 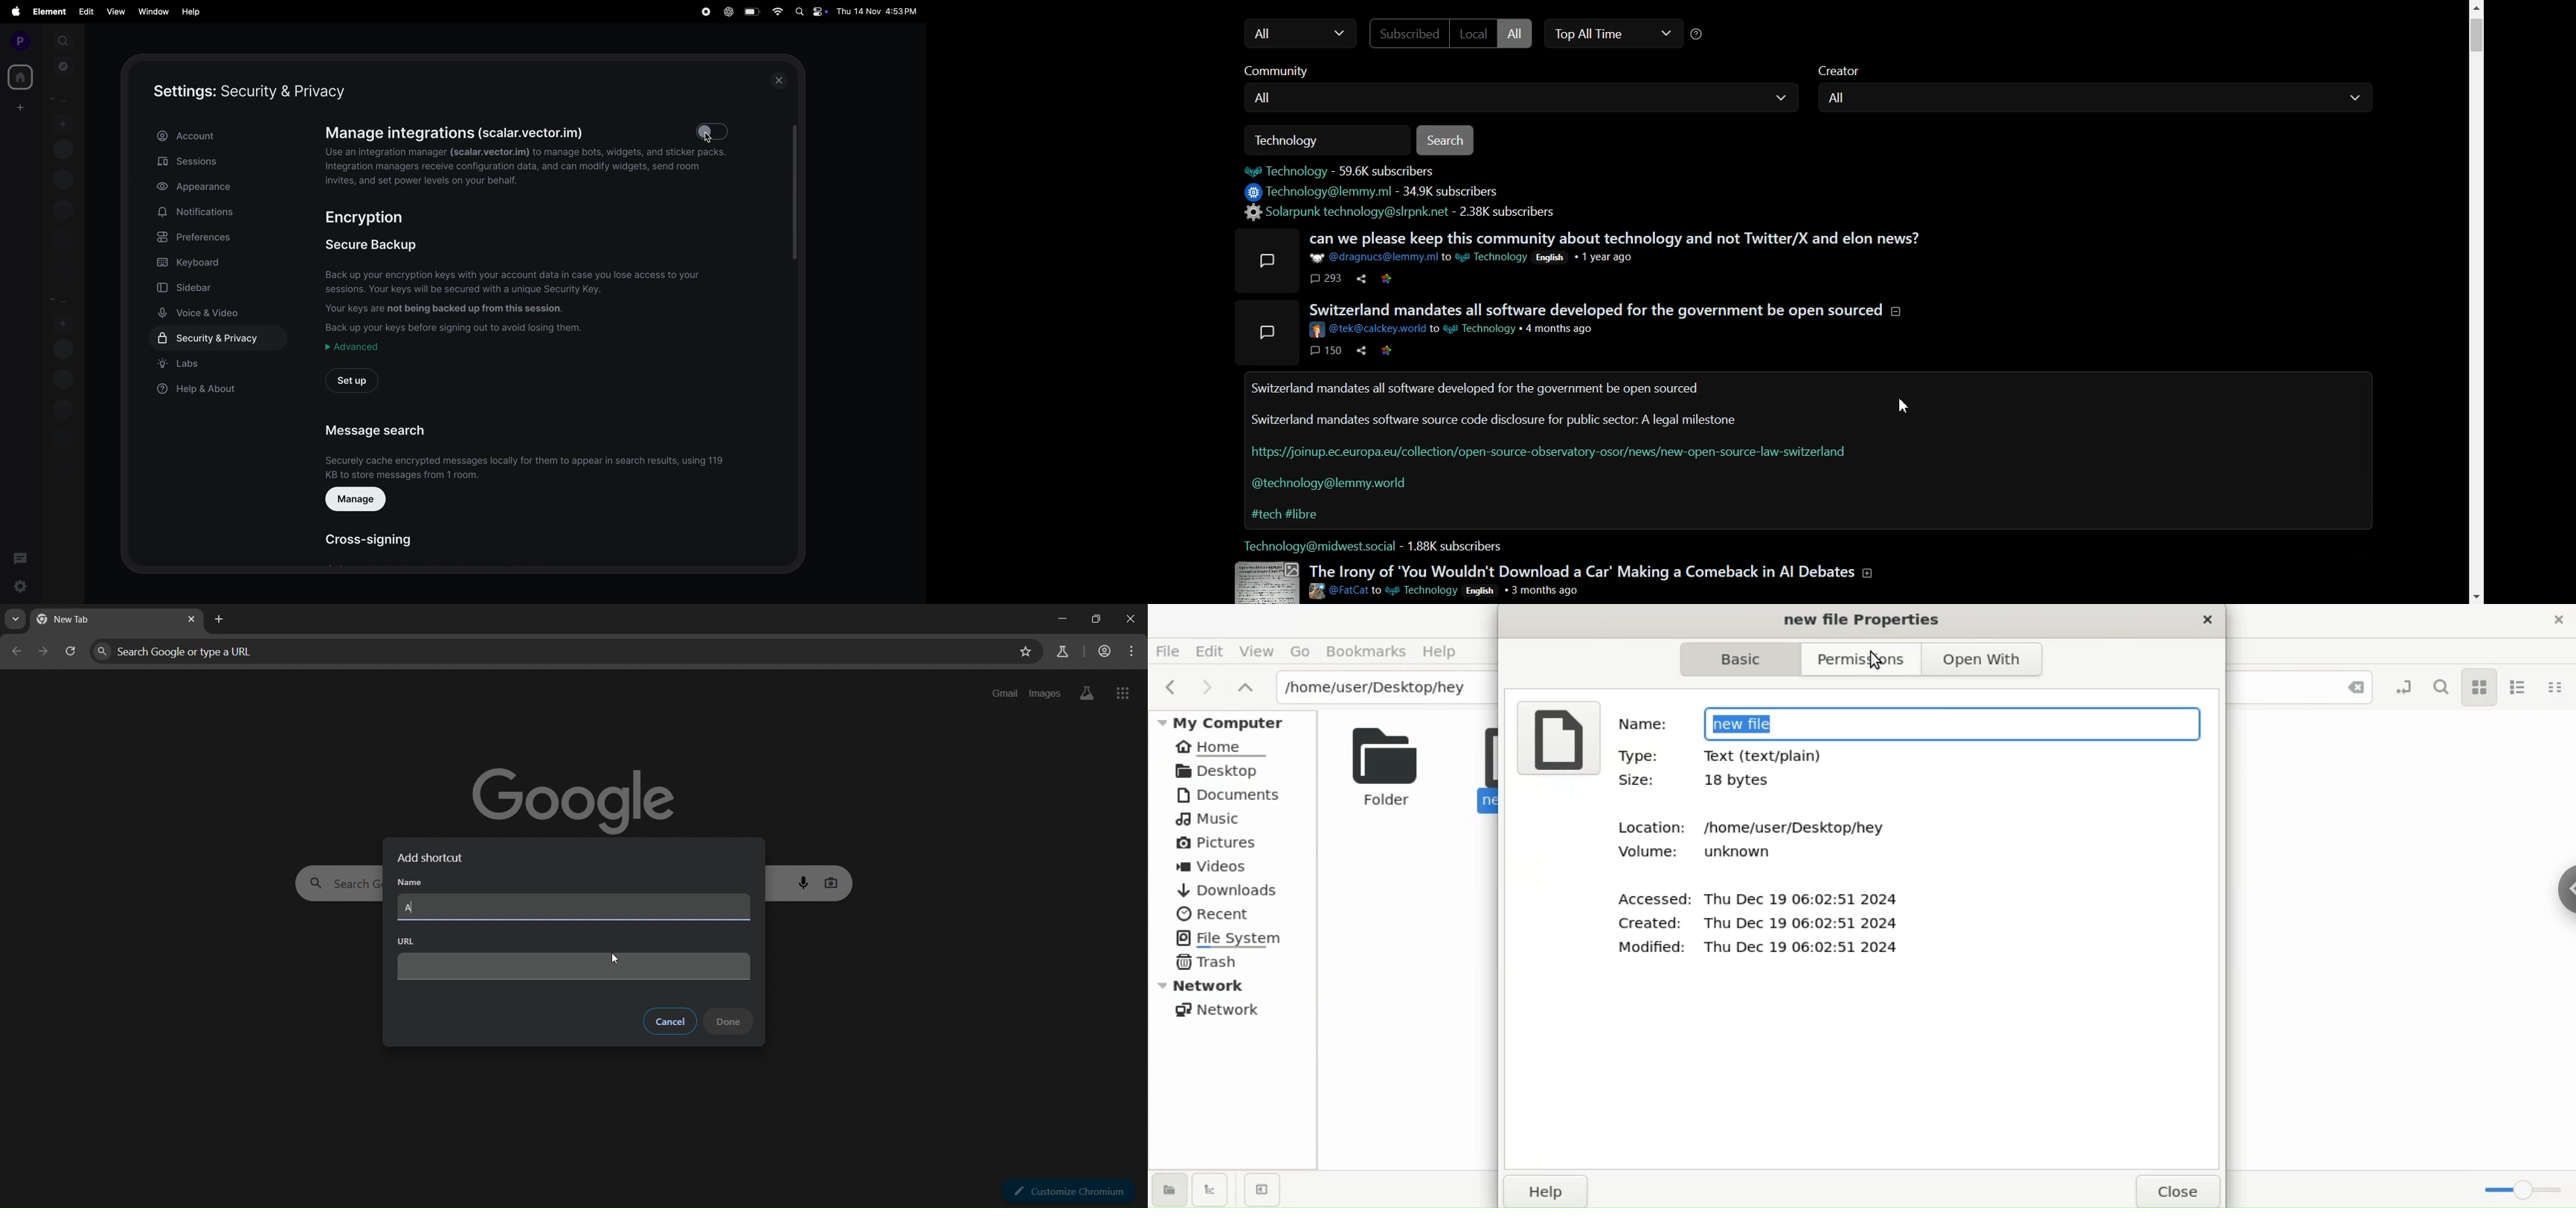 I want to click on Subscribed, so click(x=1402, y=34).